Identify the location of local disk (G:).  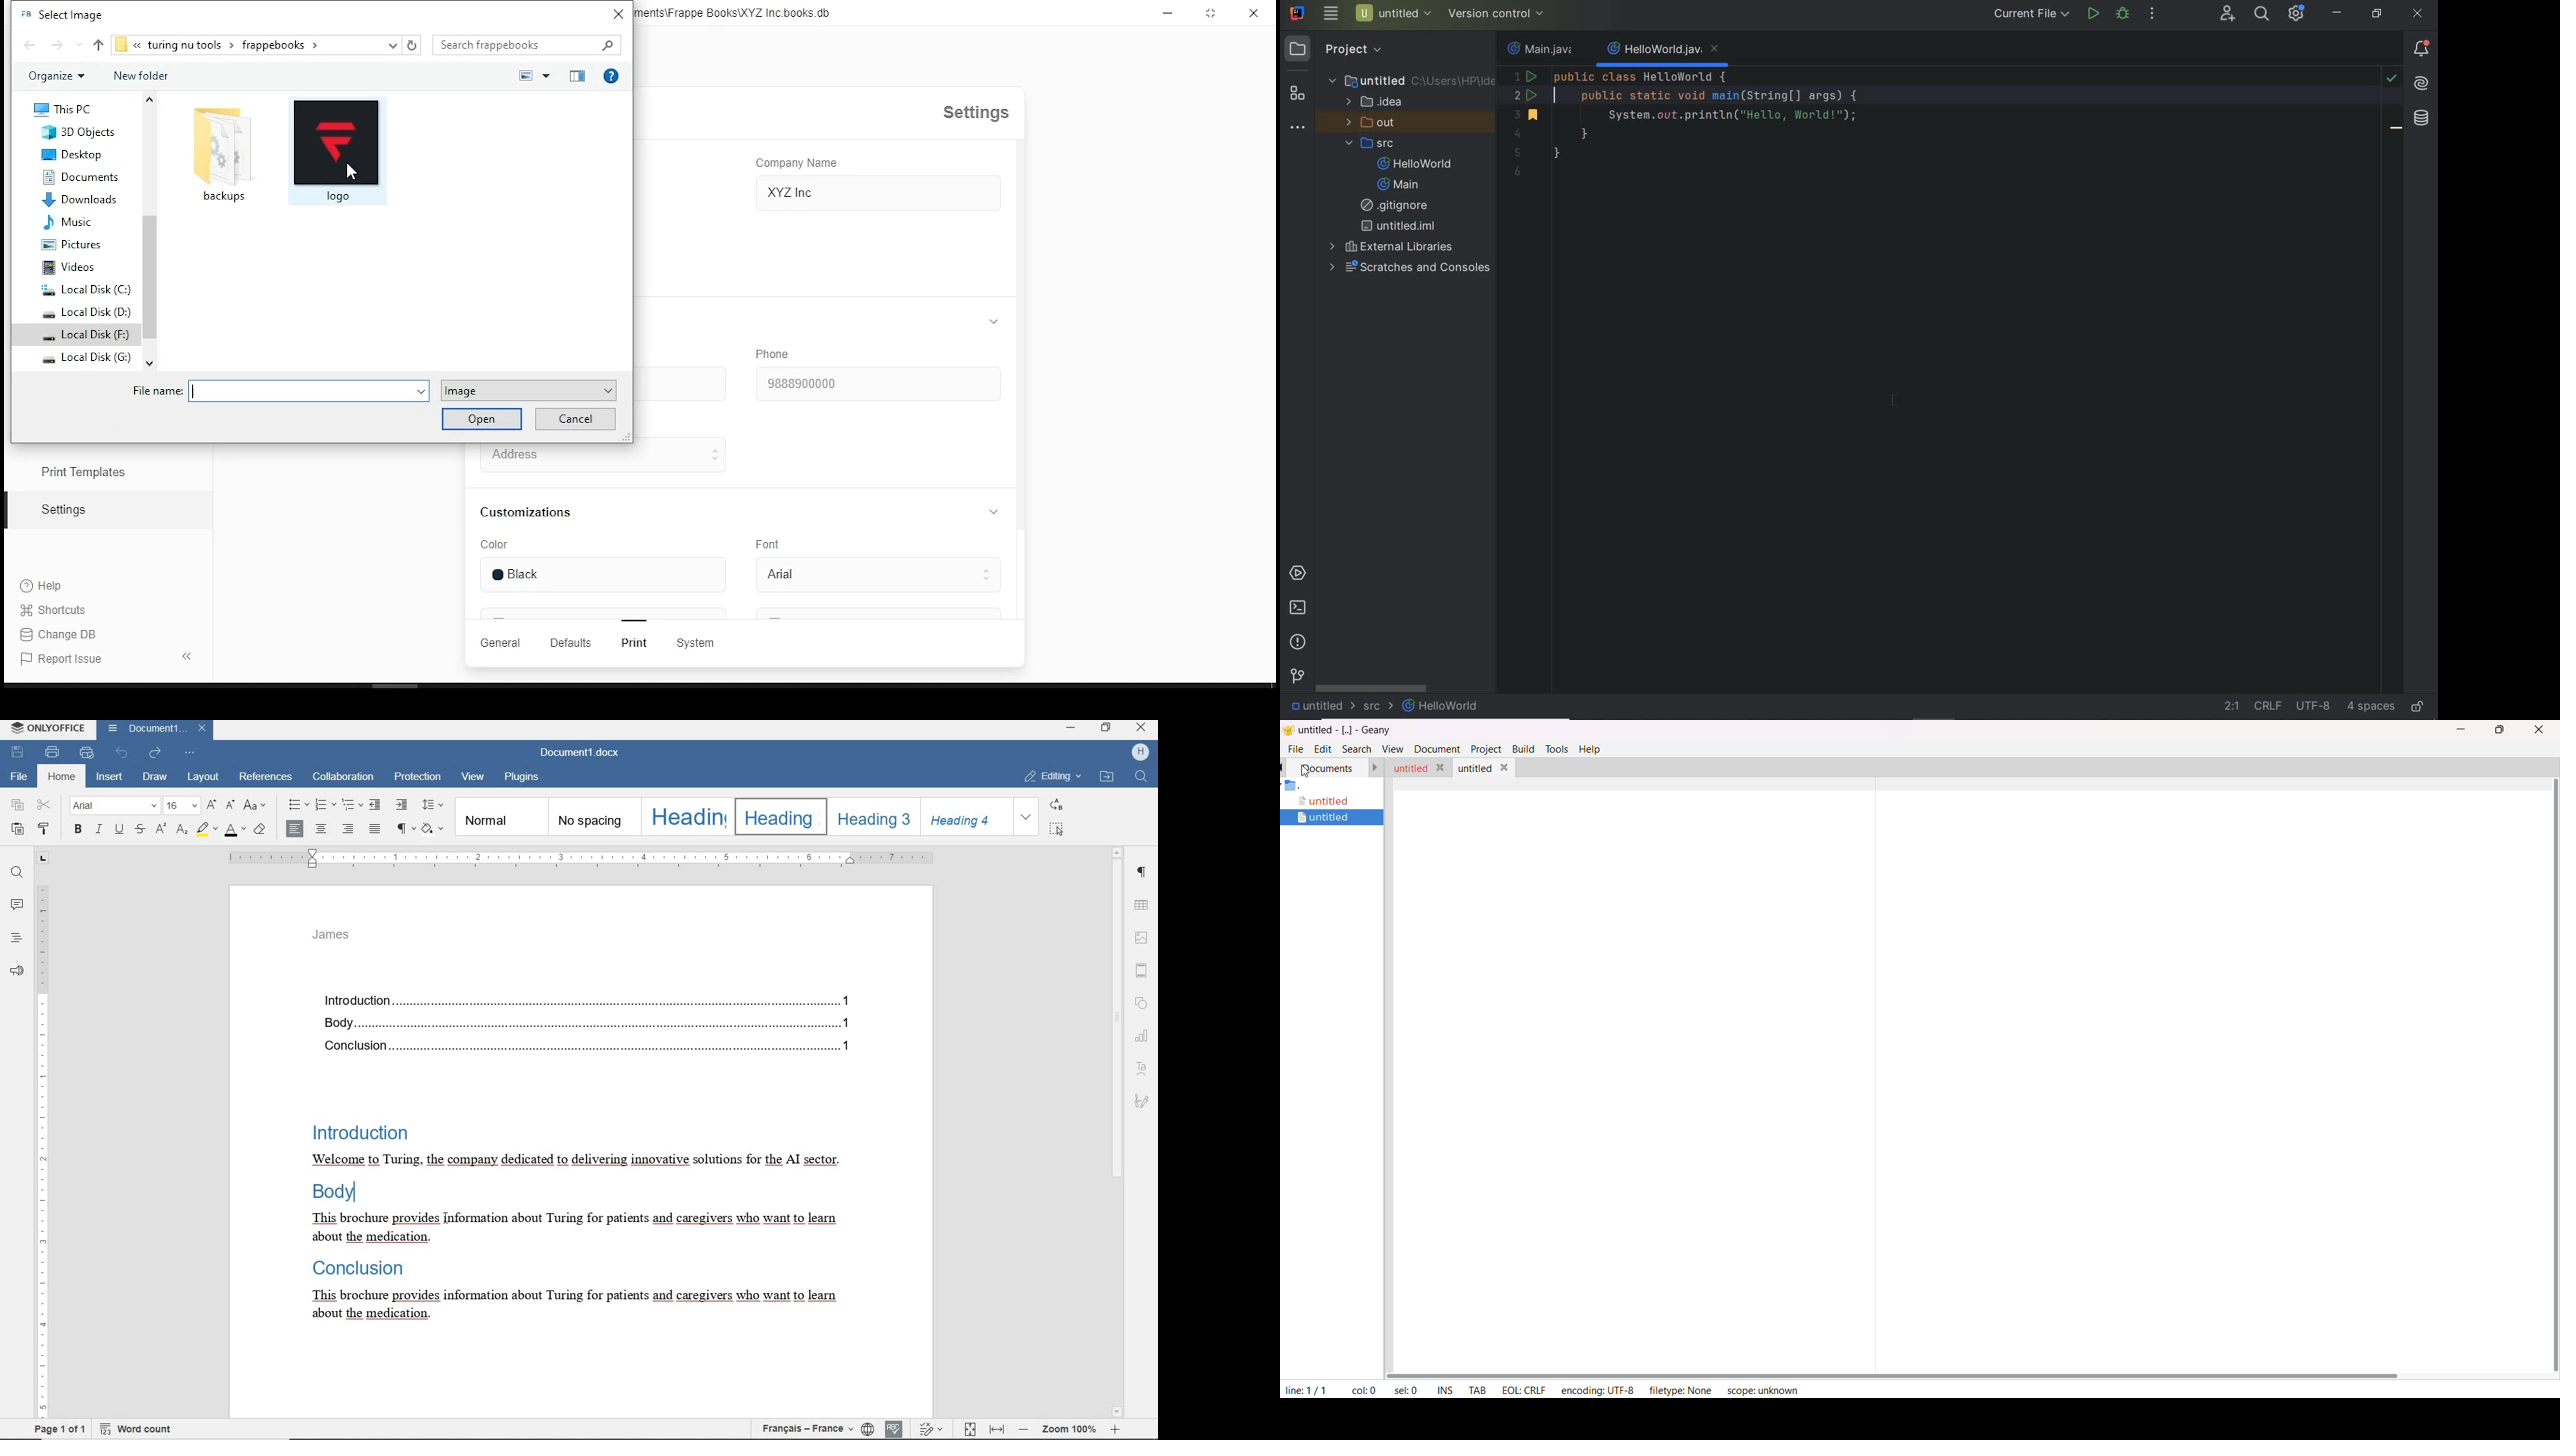
(84, 357).